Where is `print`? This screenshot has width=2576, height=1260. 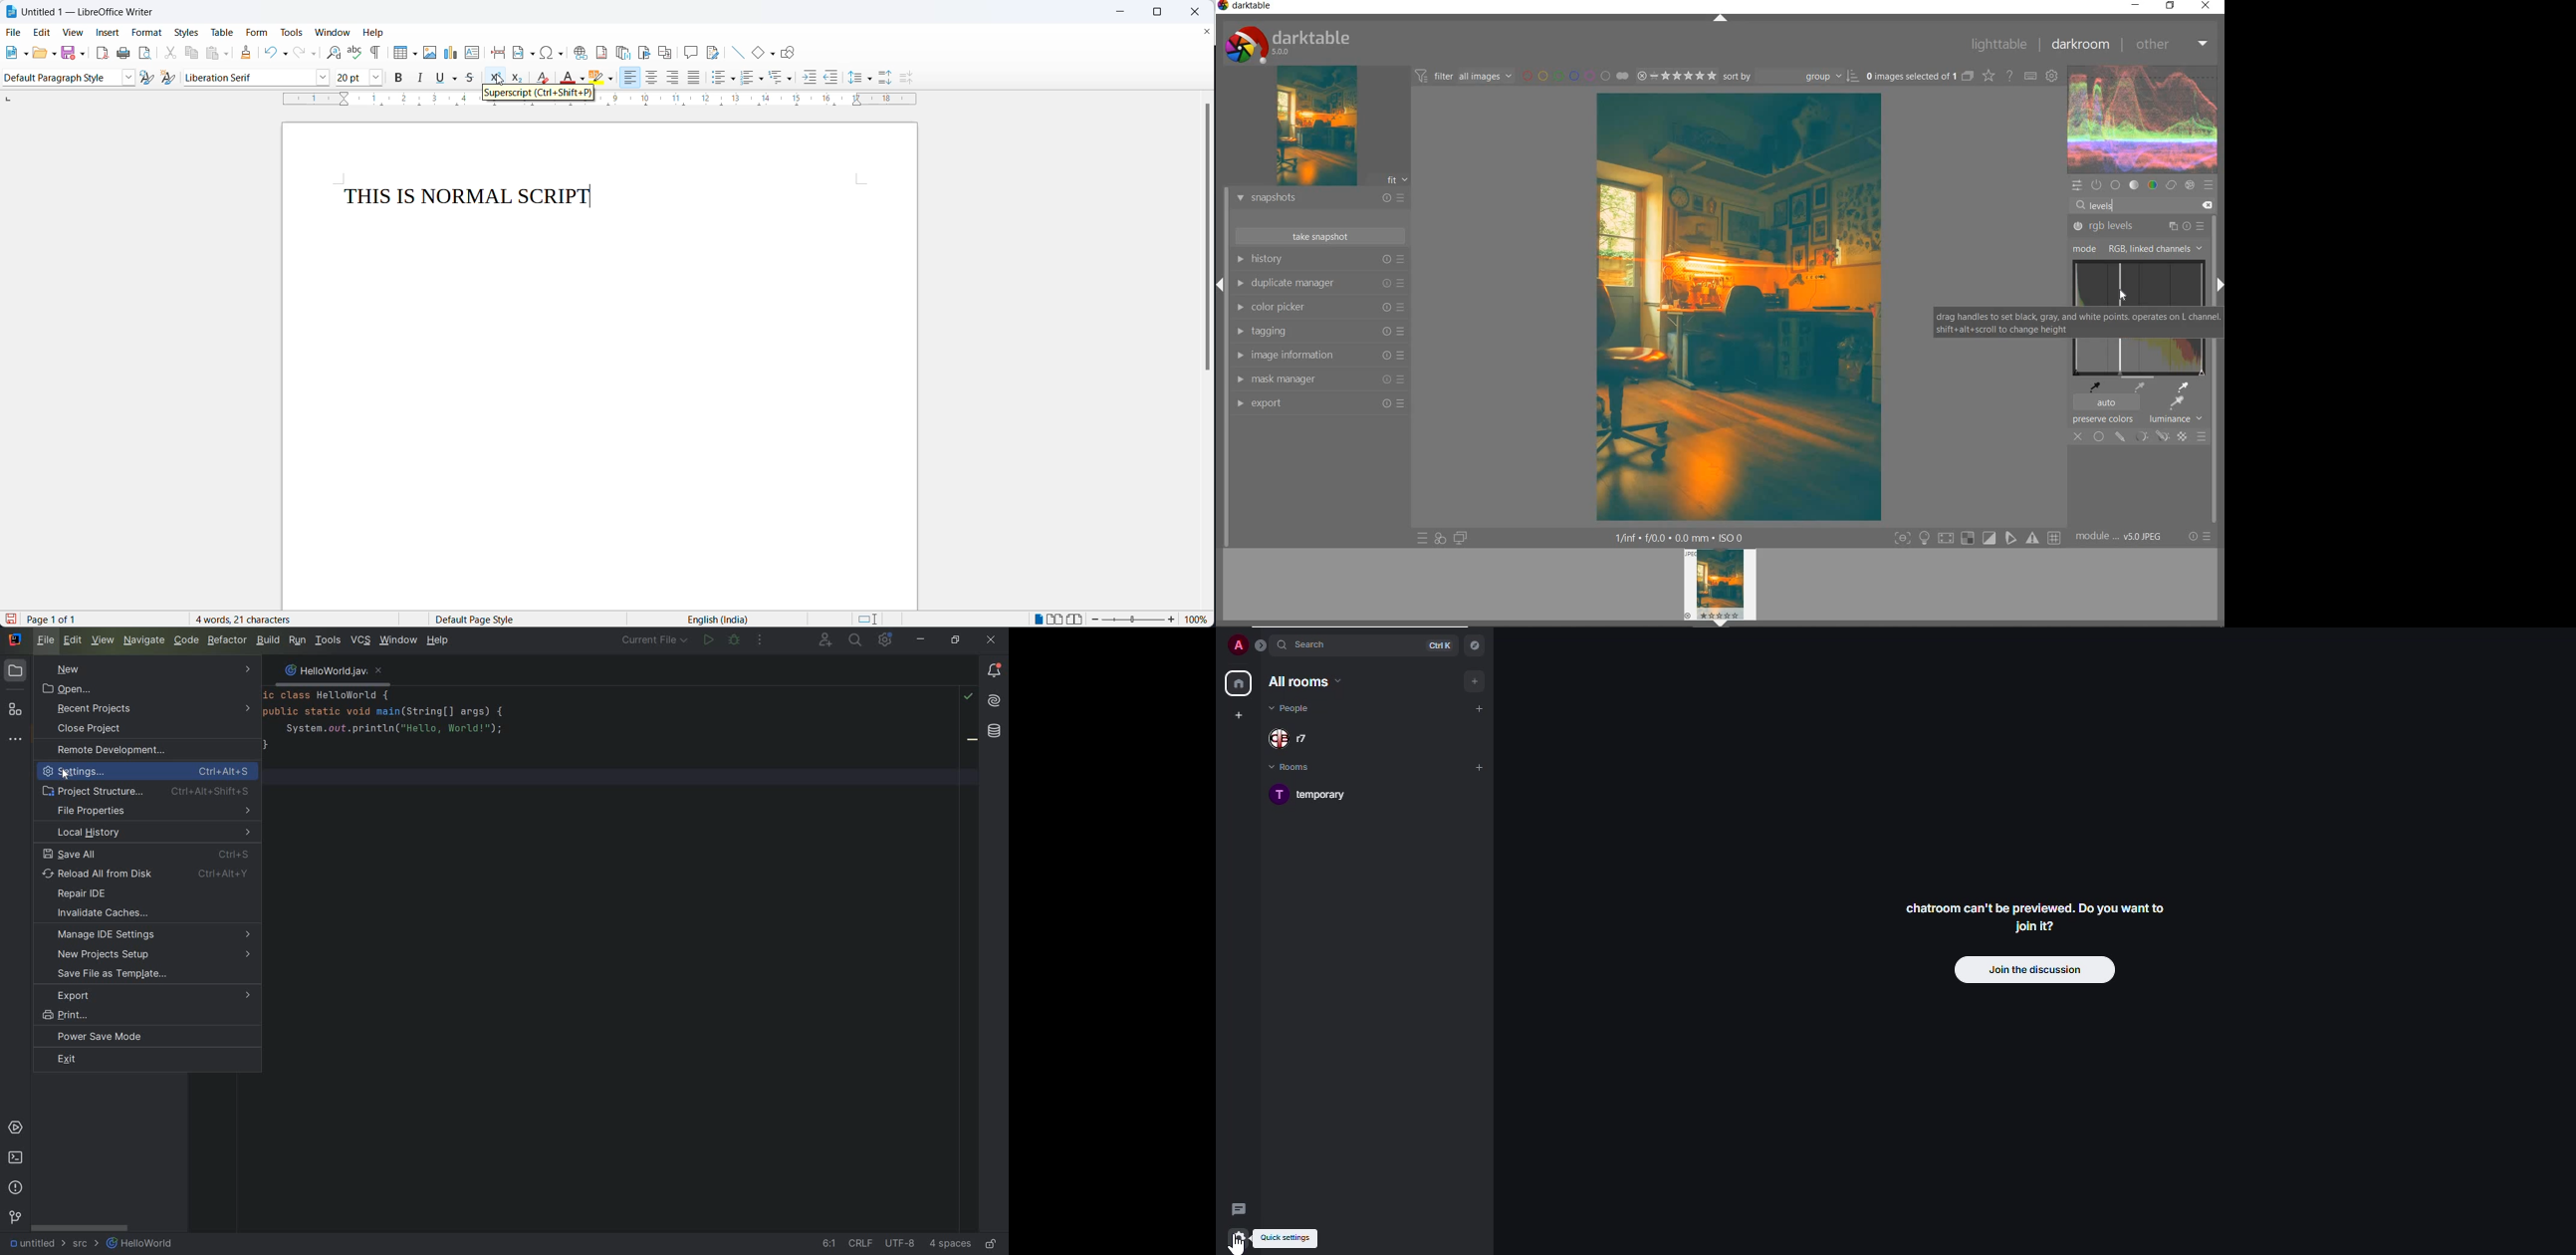 print is located at coordinates (123, 54).